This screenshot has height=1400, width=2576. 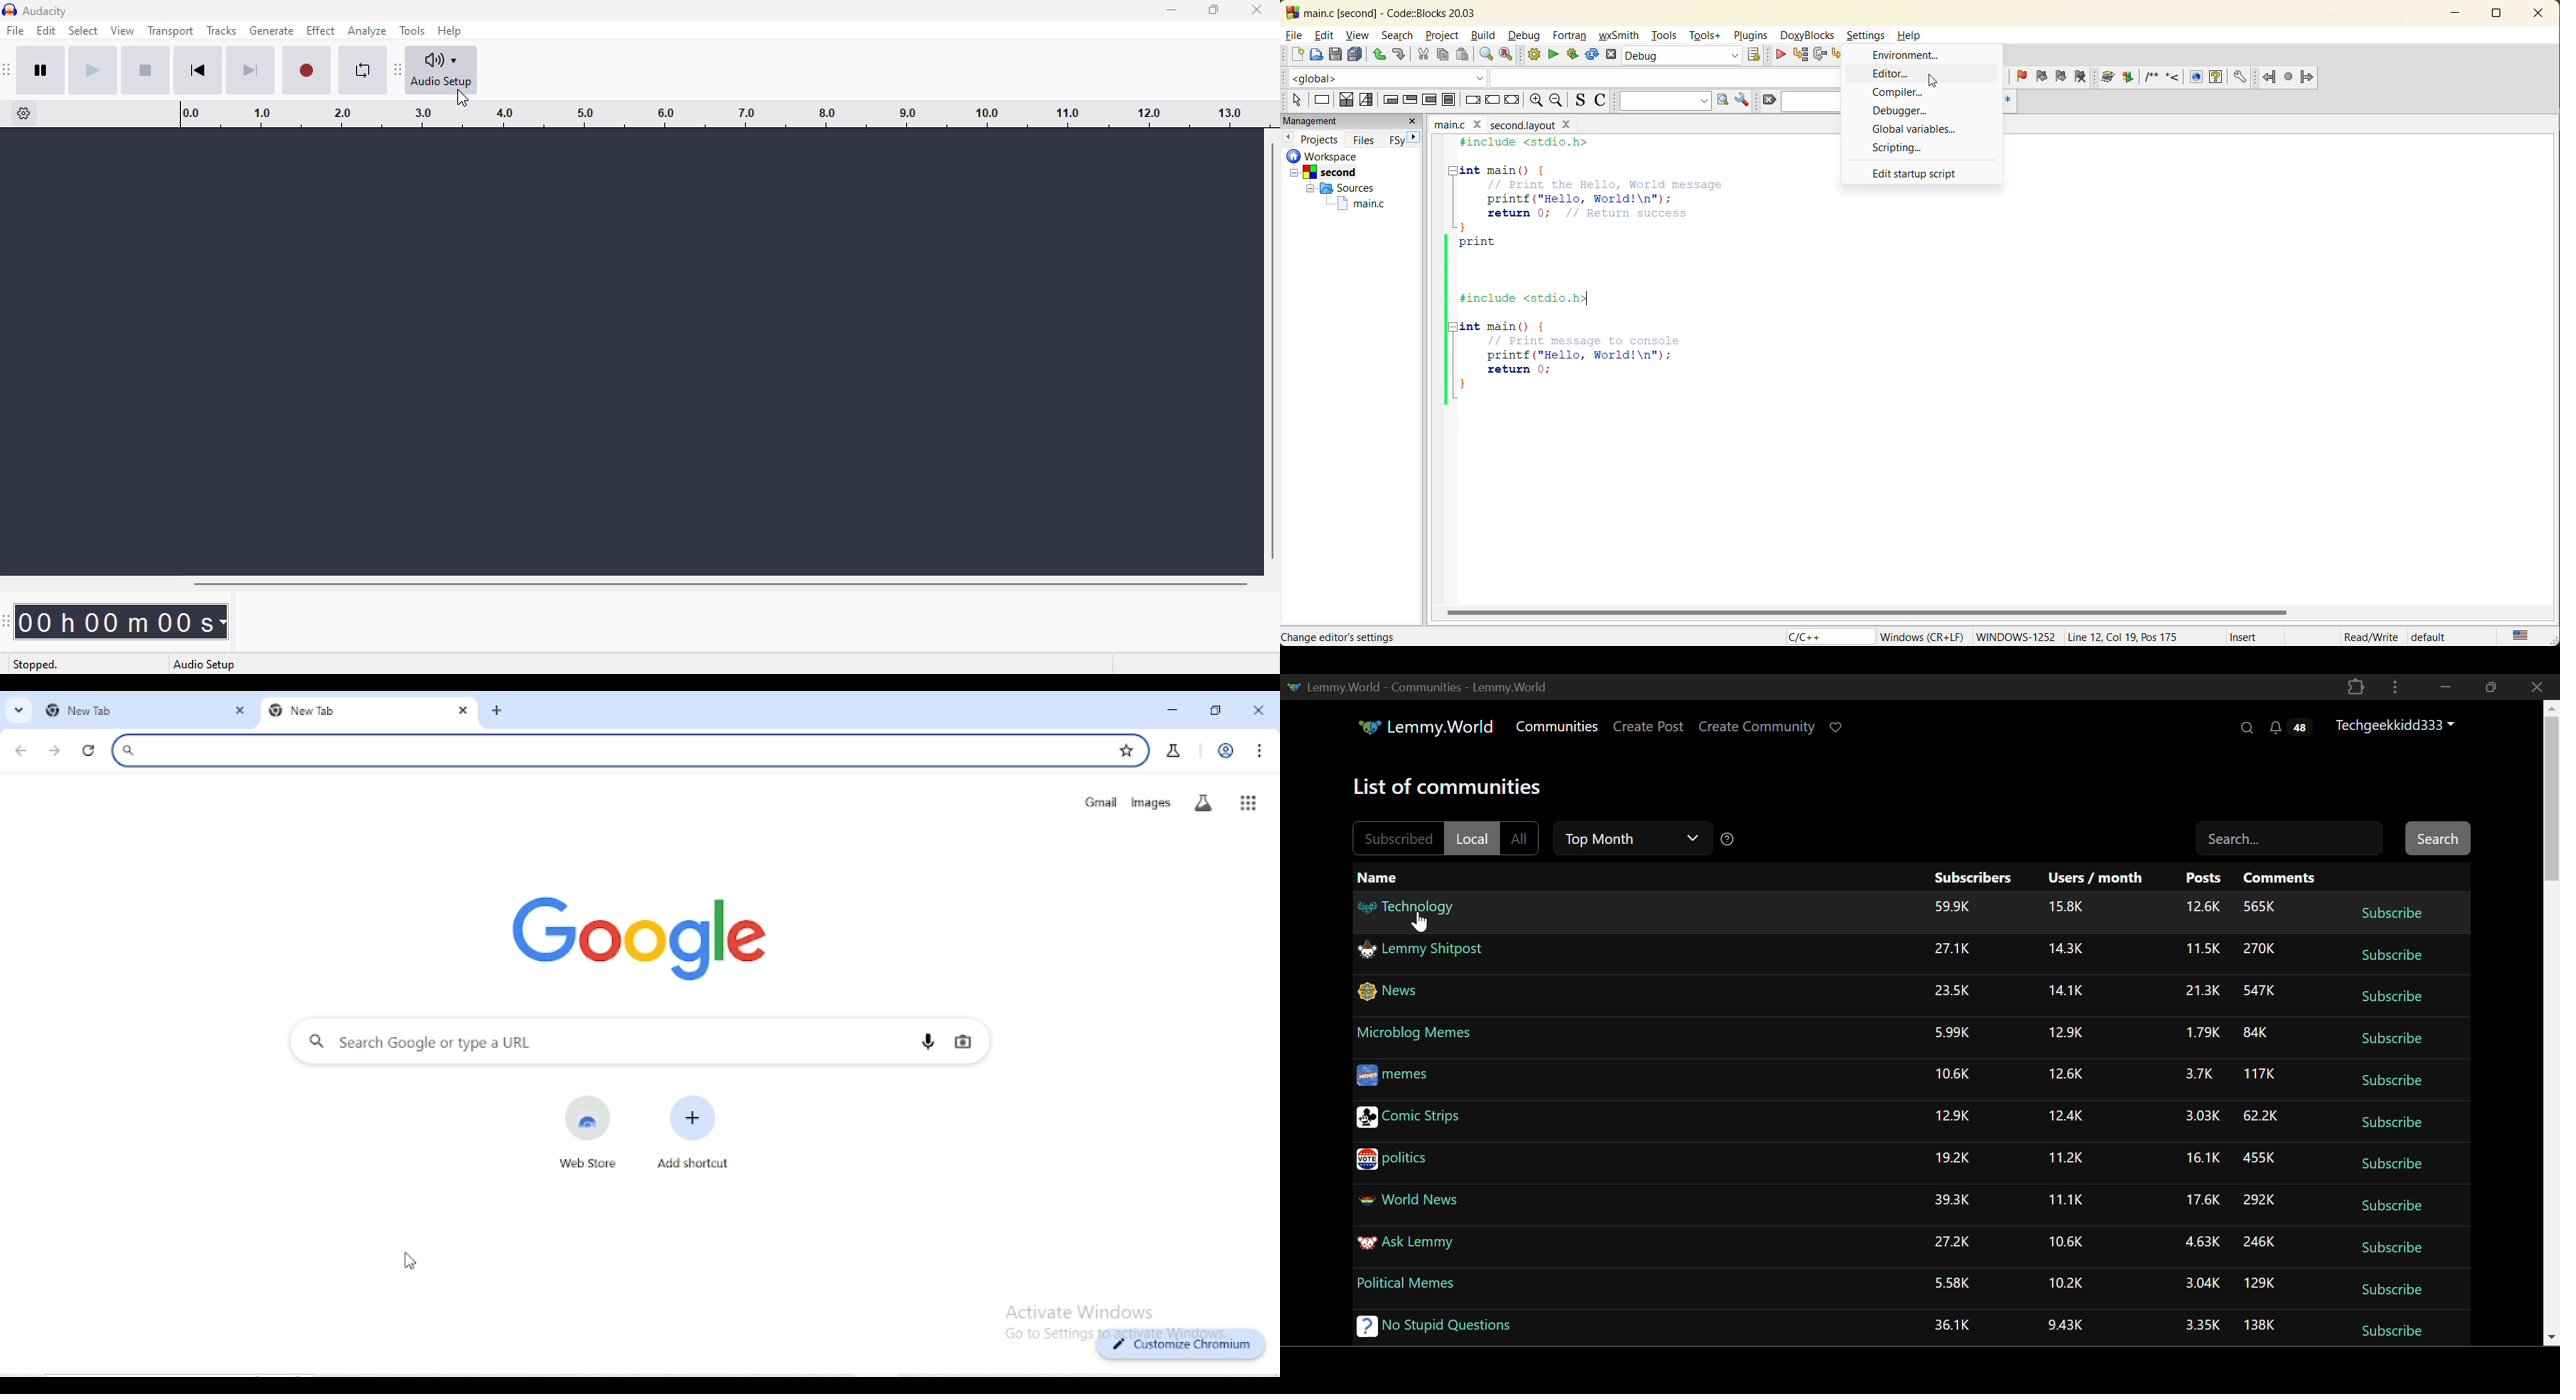 I want to click on tools, so click(x=412, y=31).